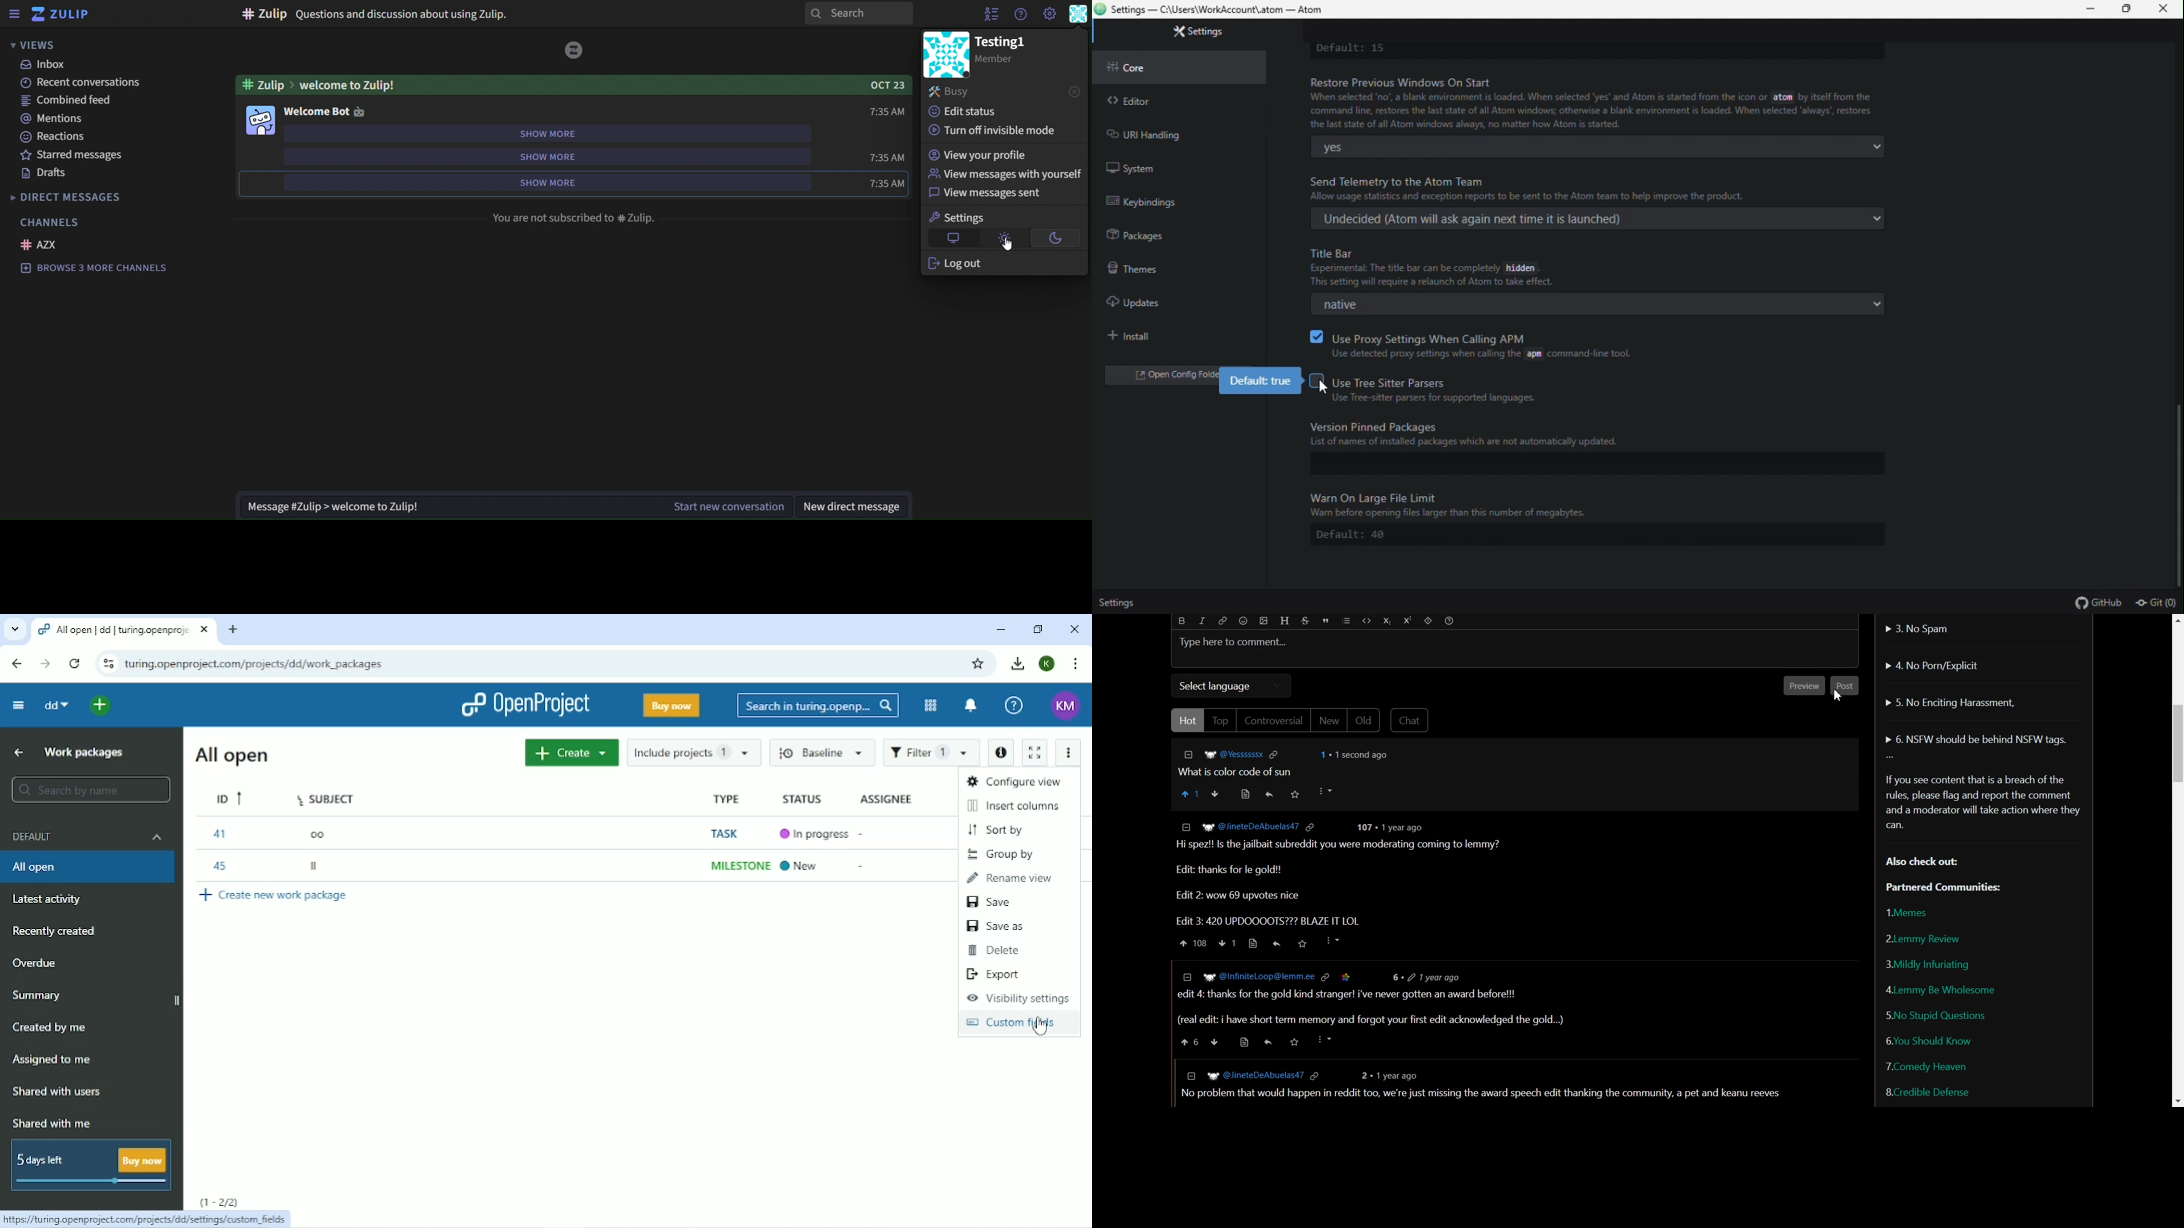 This screenshot has height=1232, width=2184. What do you see at coordinates (351, 86) in the screenshot?
I see `welcome to Zulip!` at bounding box center [351, 86].